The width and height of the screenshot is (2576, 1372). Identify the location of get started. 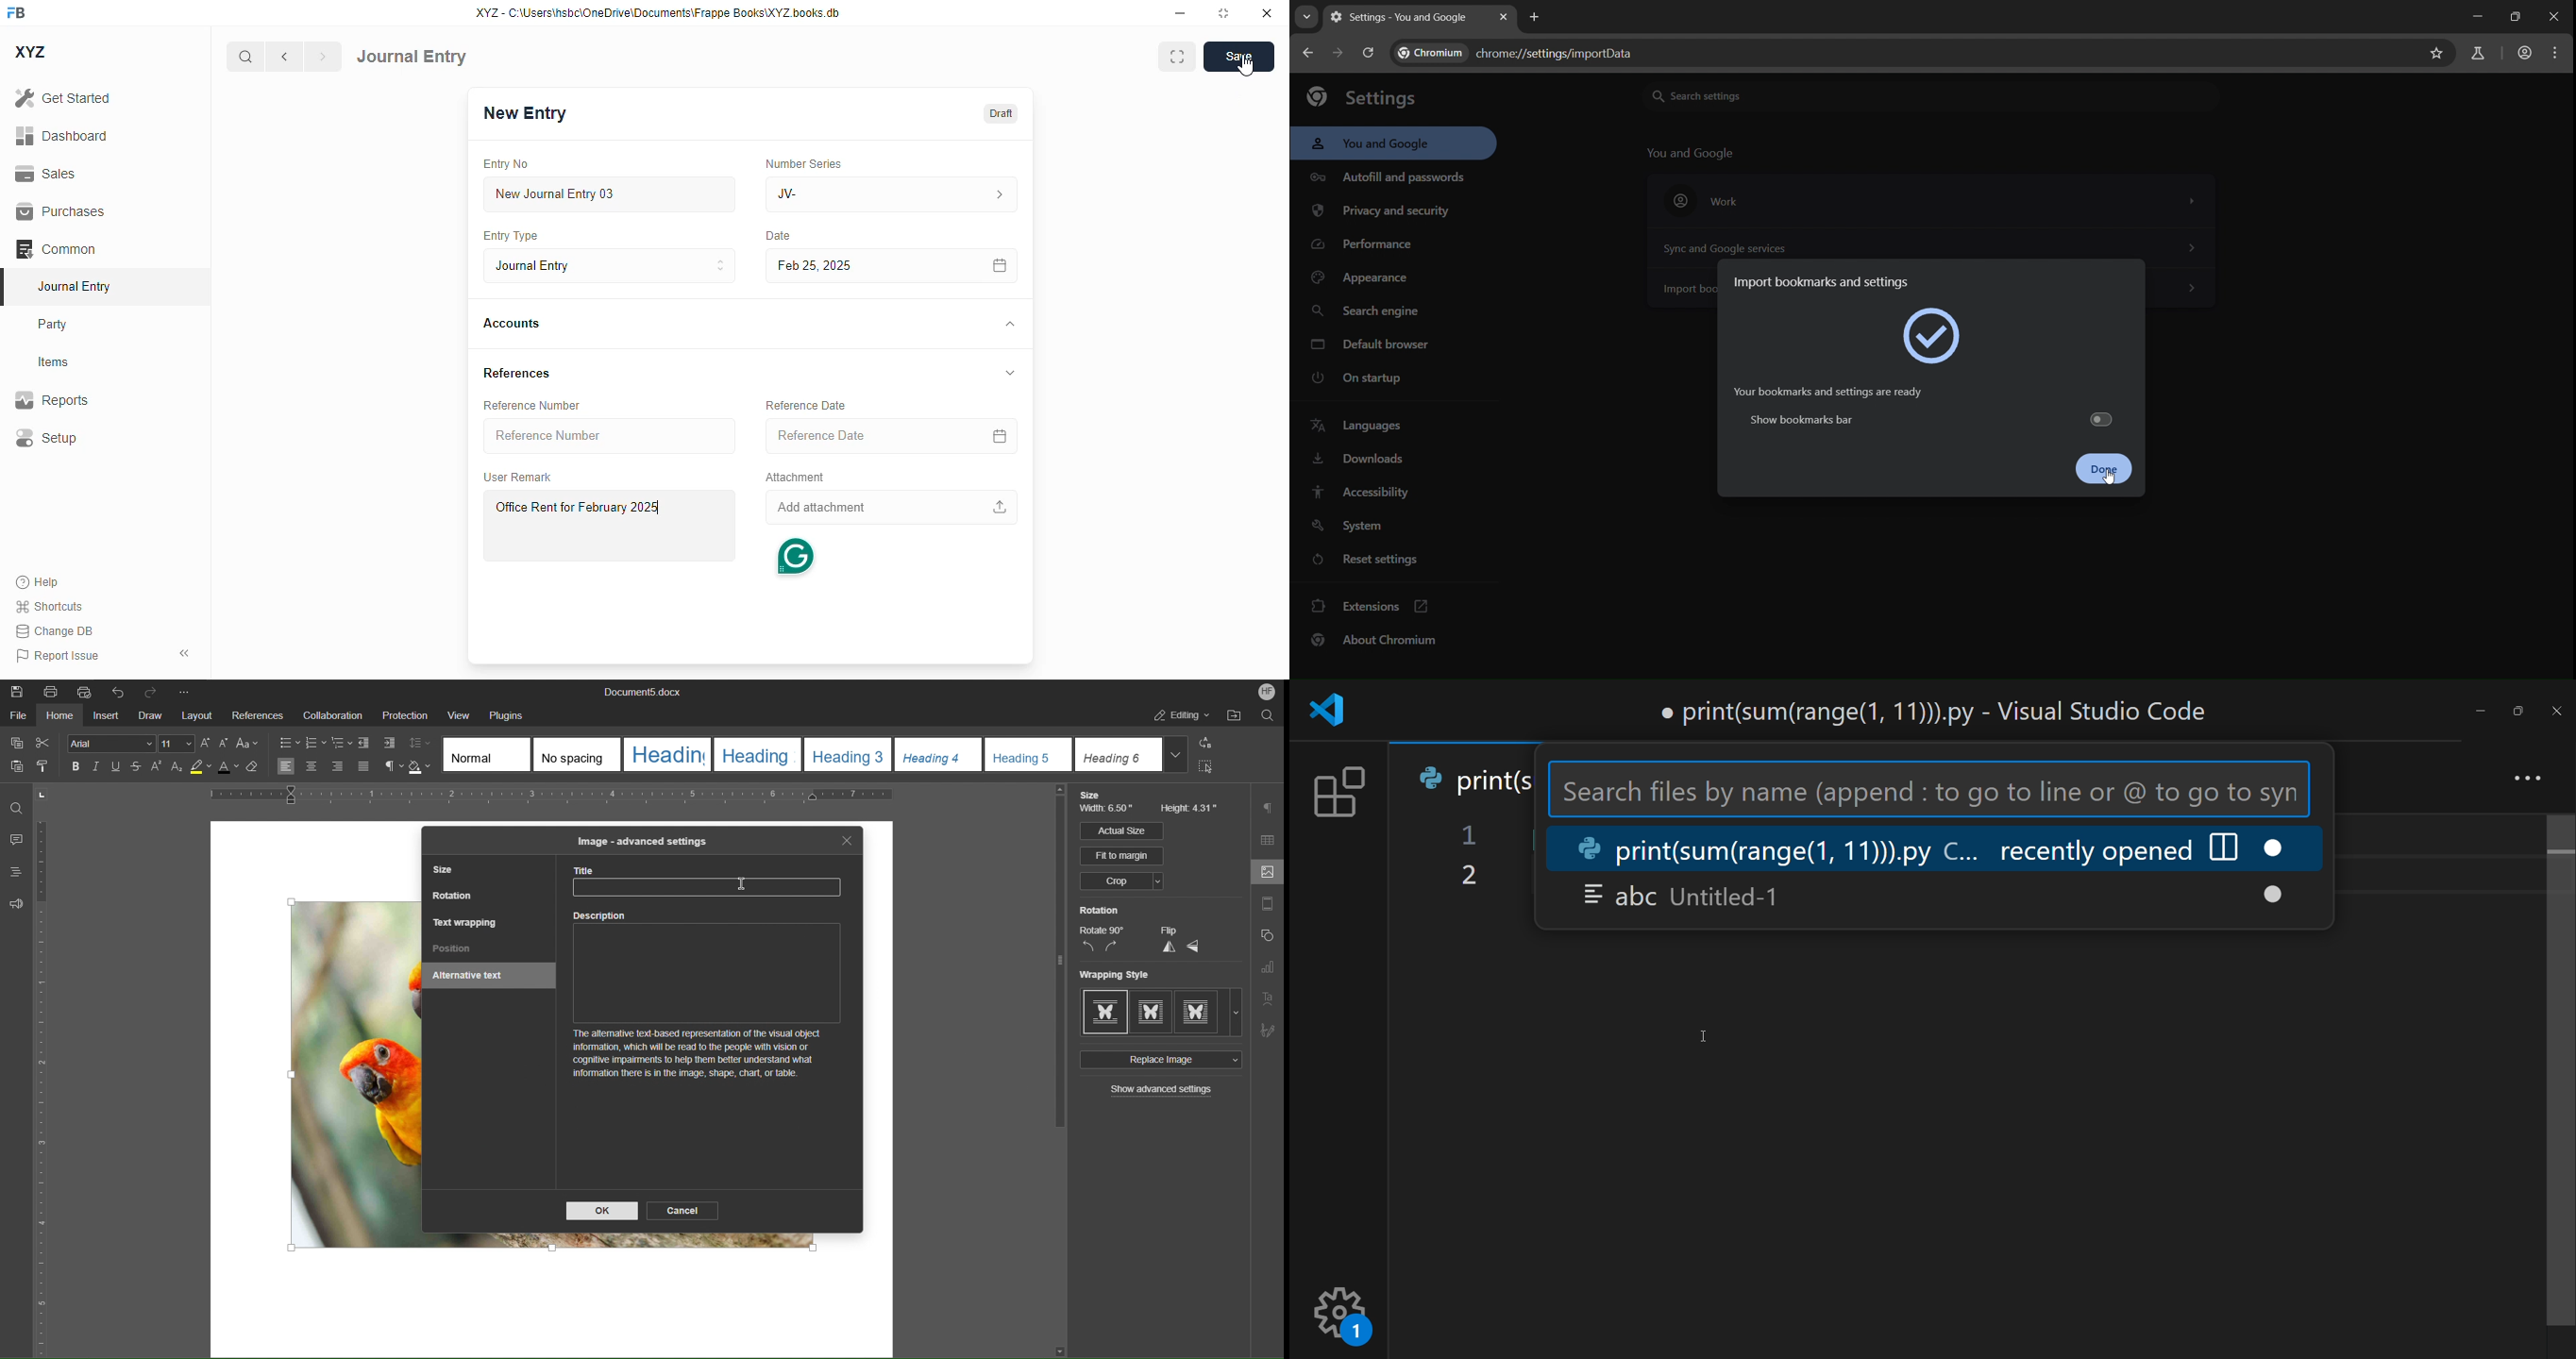
(62, 97).